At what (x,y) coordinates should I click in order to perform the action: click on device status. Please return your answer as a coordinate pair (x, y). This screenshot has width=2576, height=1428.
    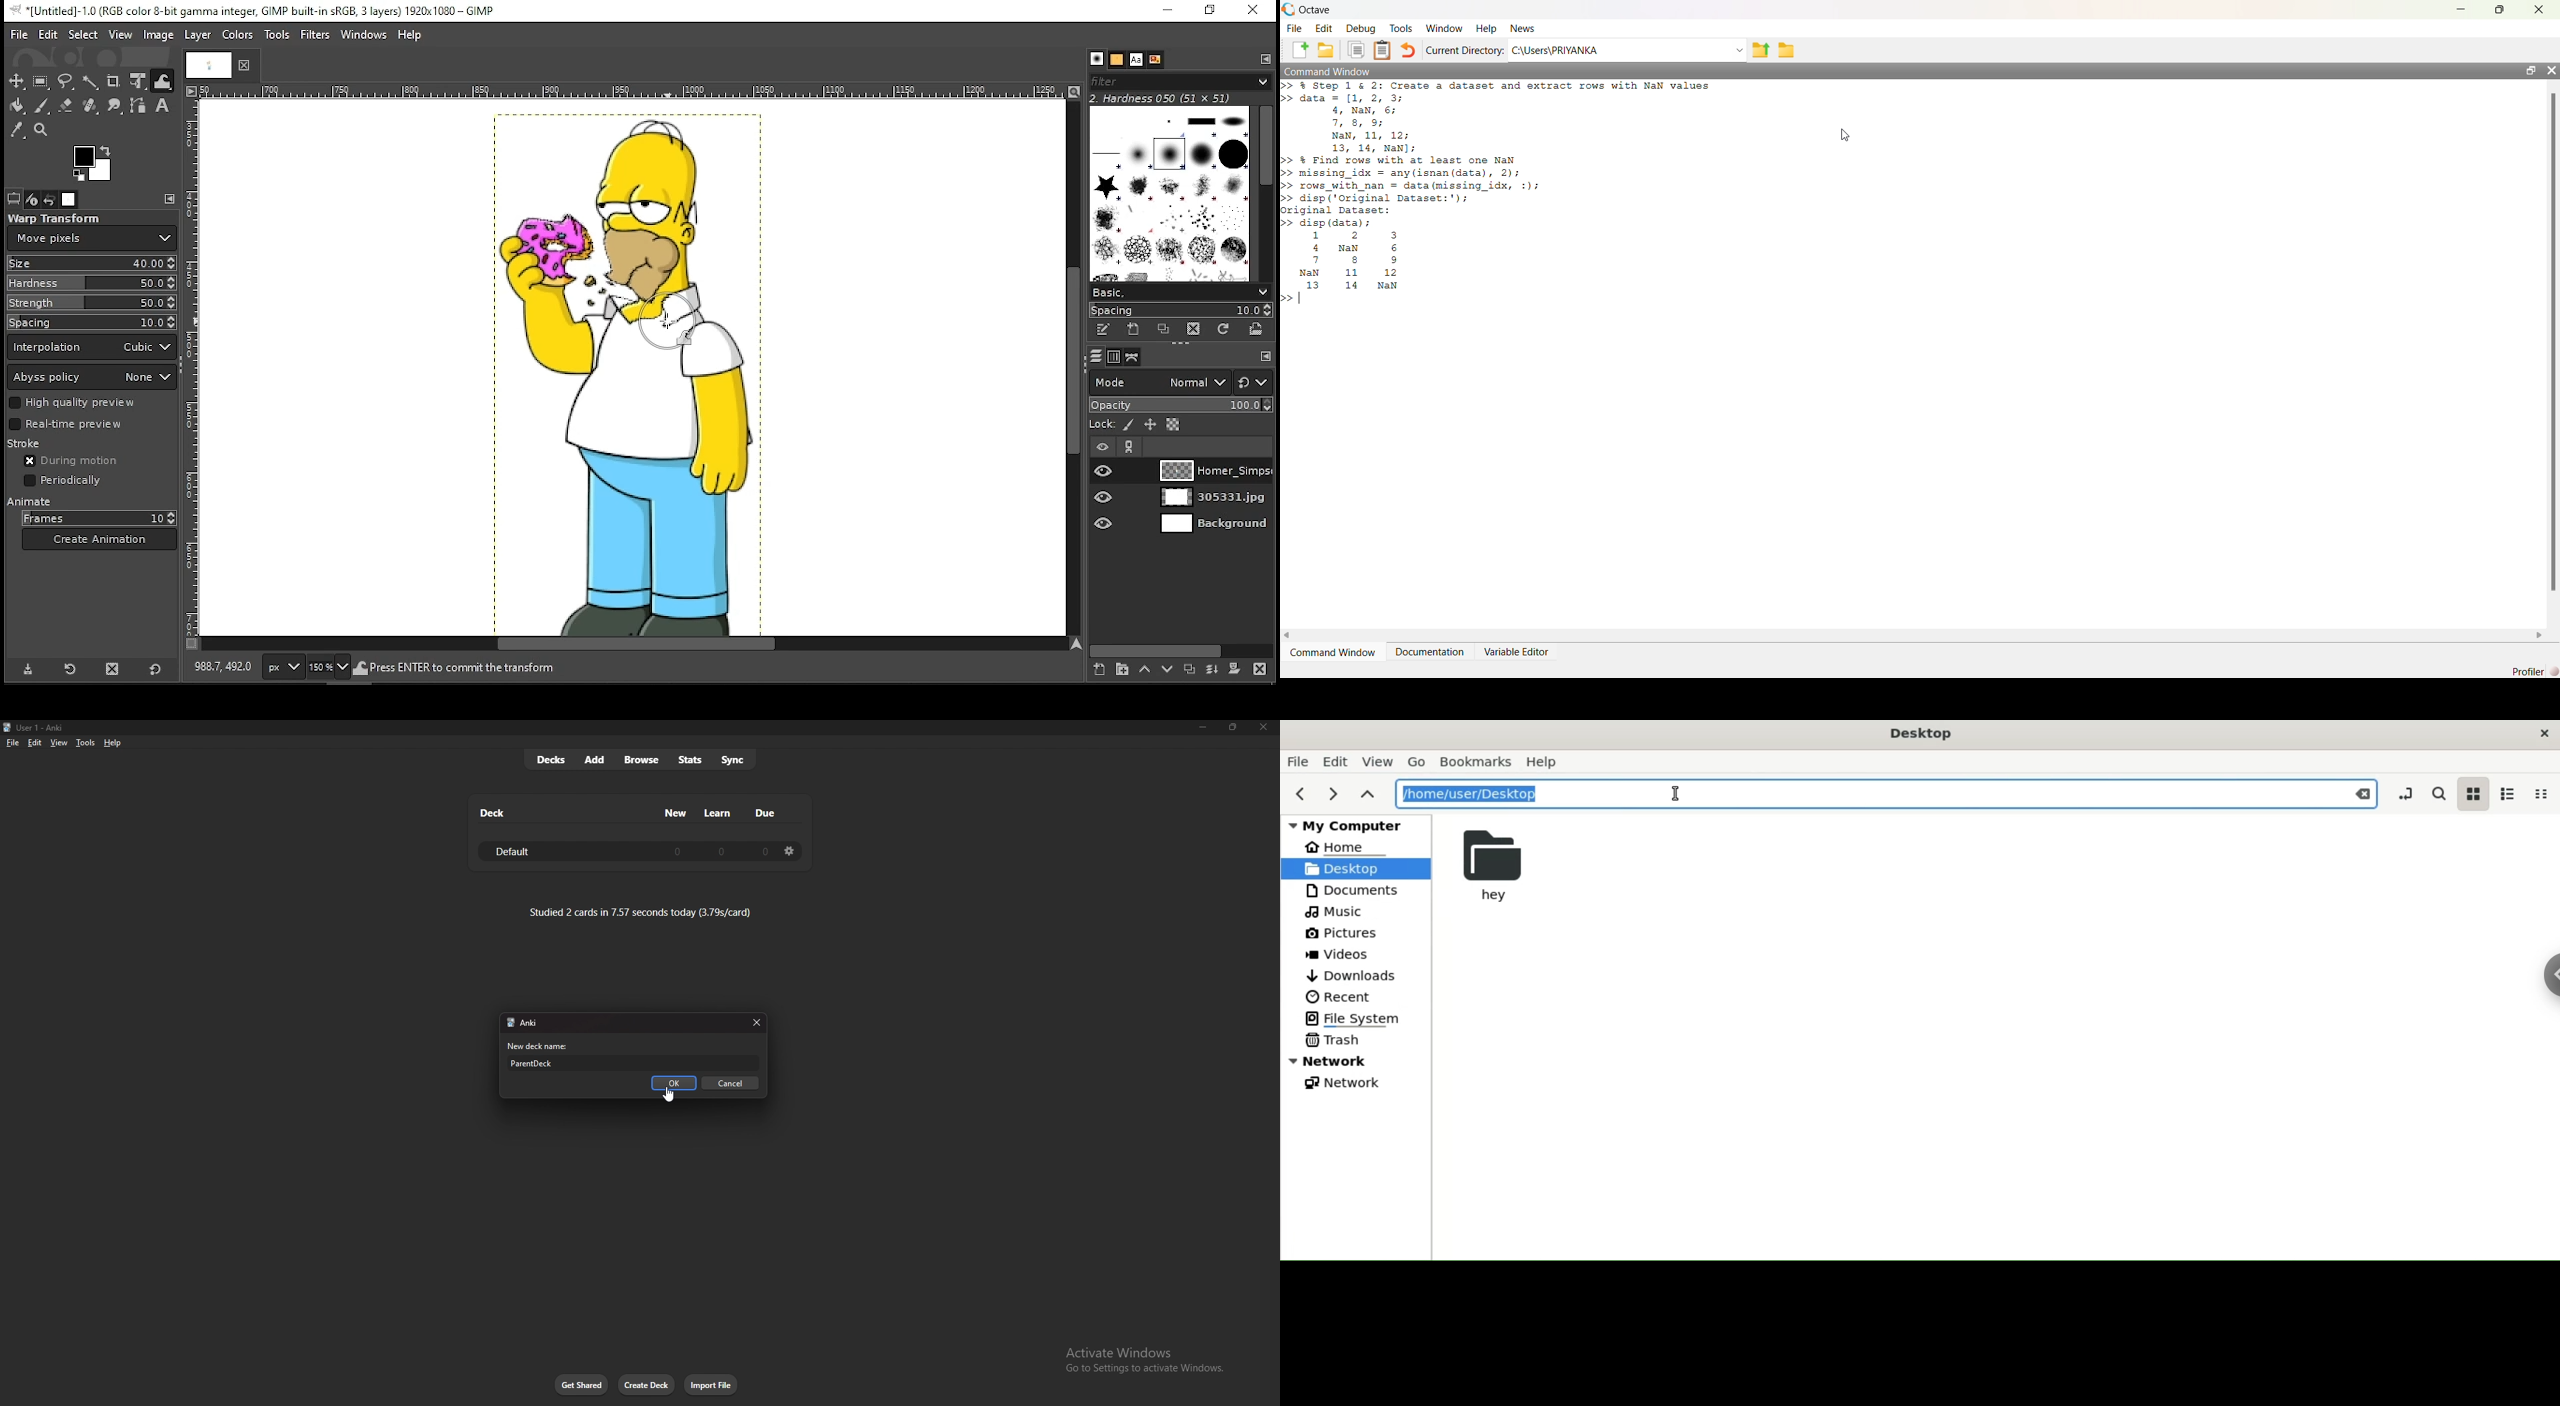
    Looking at the image, I should click on (33, 200).